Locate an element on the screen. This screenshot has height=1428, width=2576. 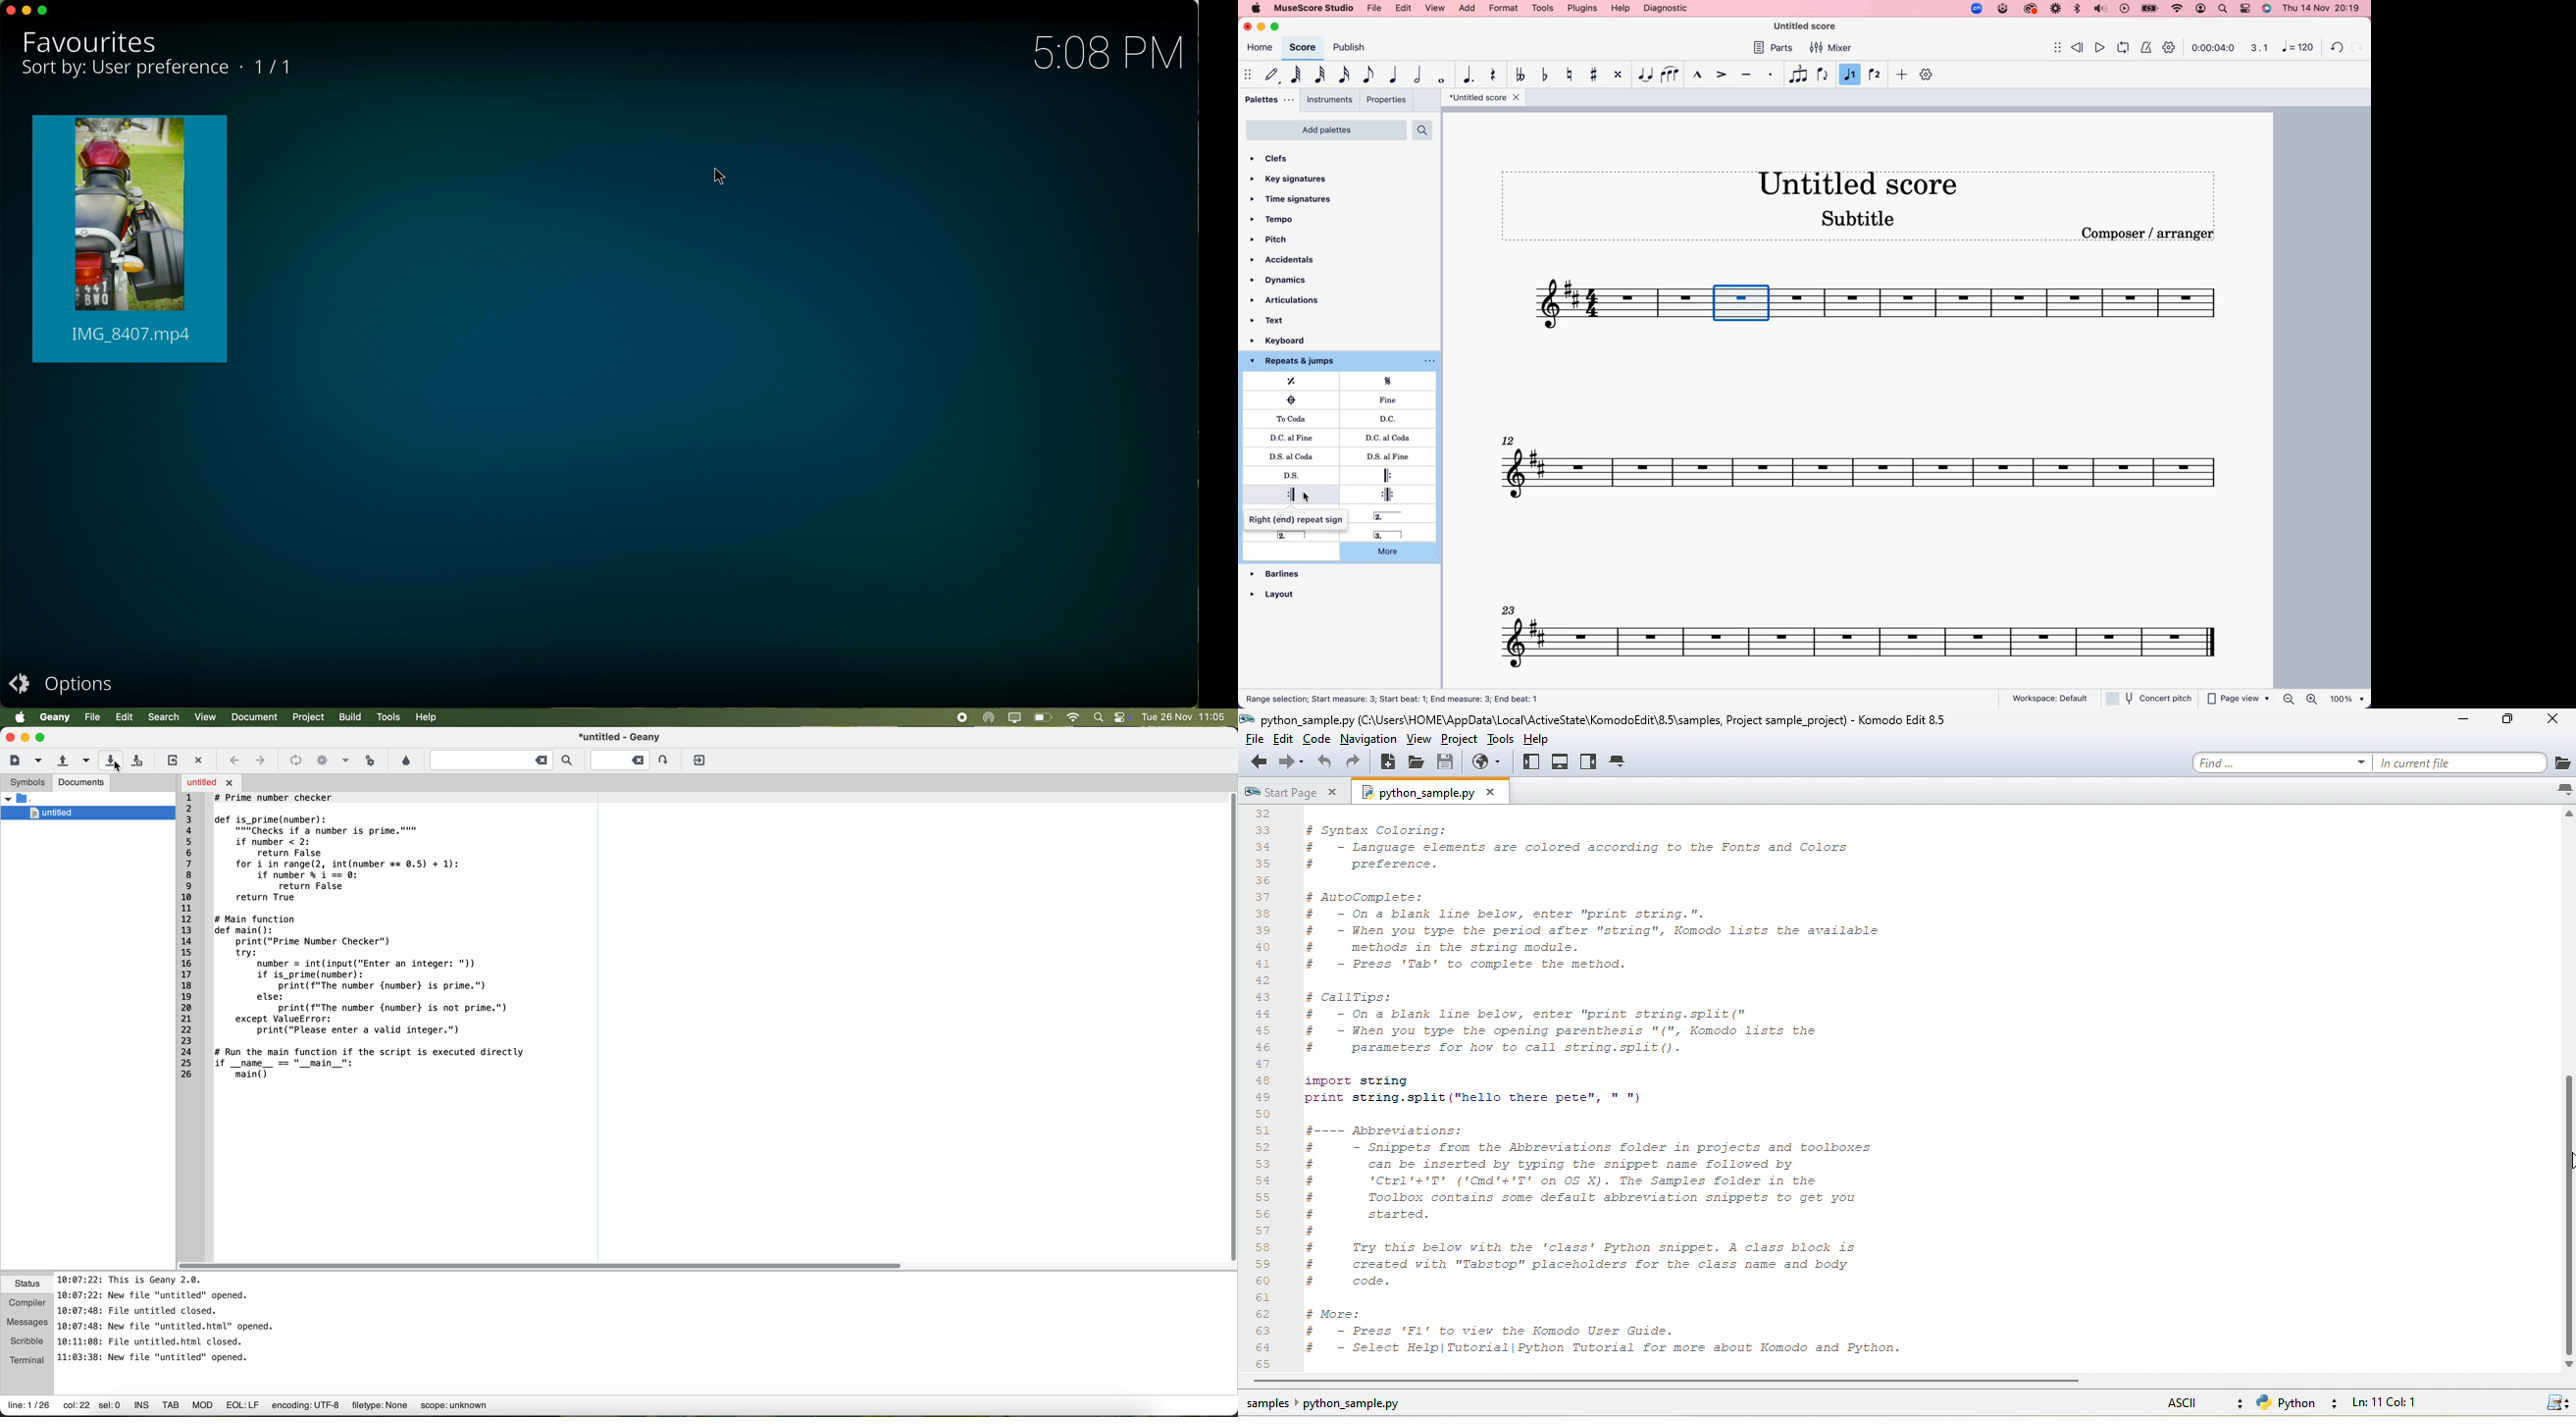
edit is located at coordinates (1405, 9).